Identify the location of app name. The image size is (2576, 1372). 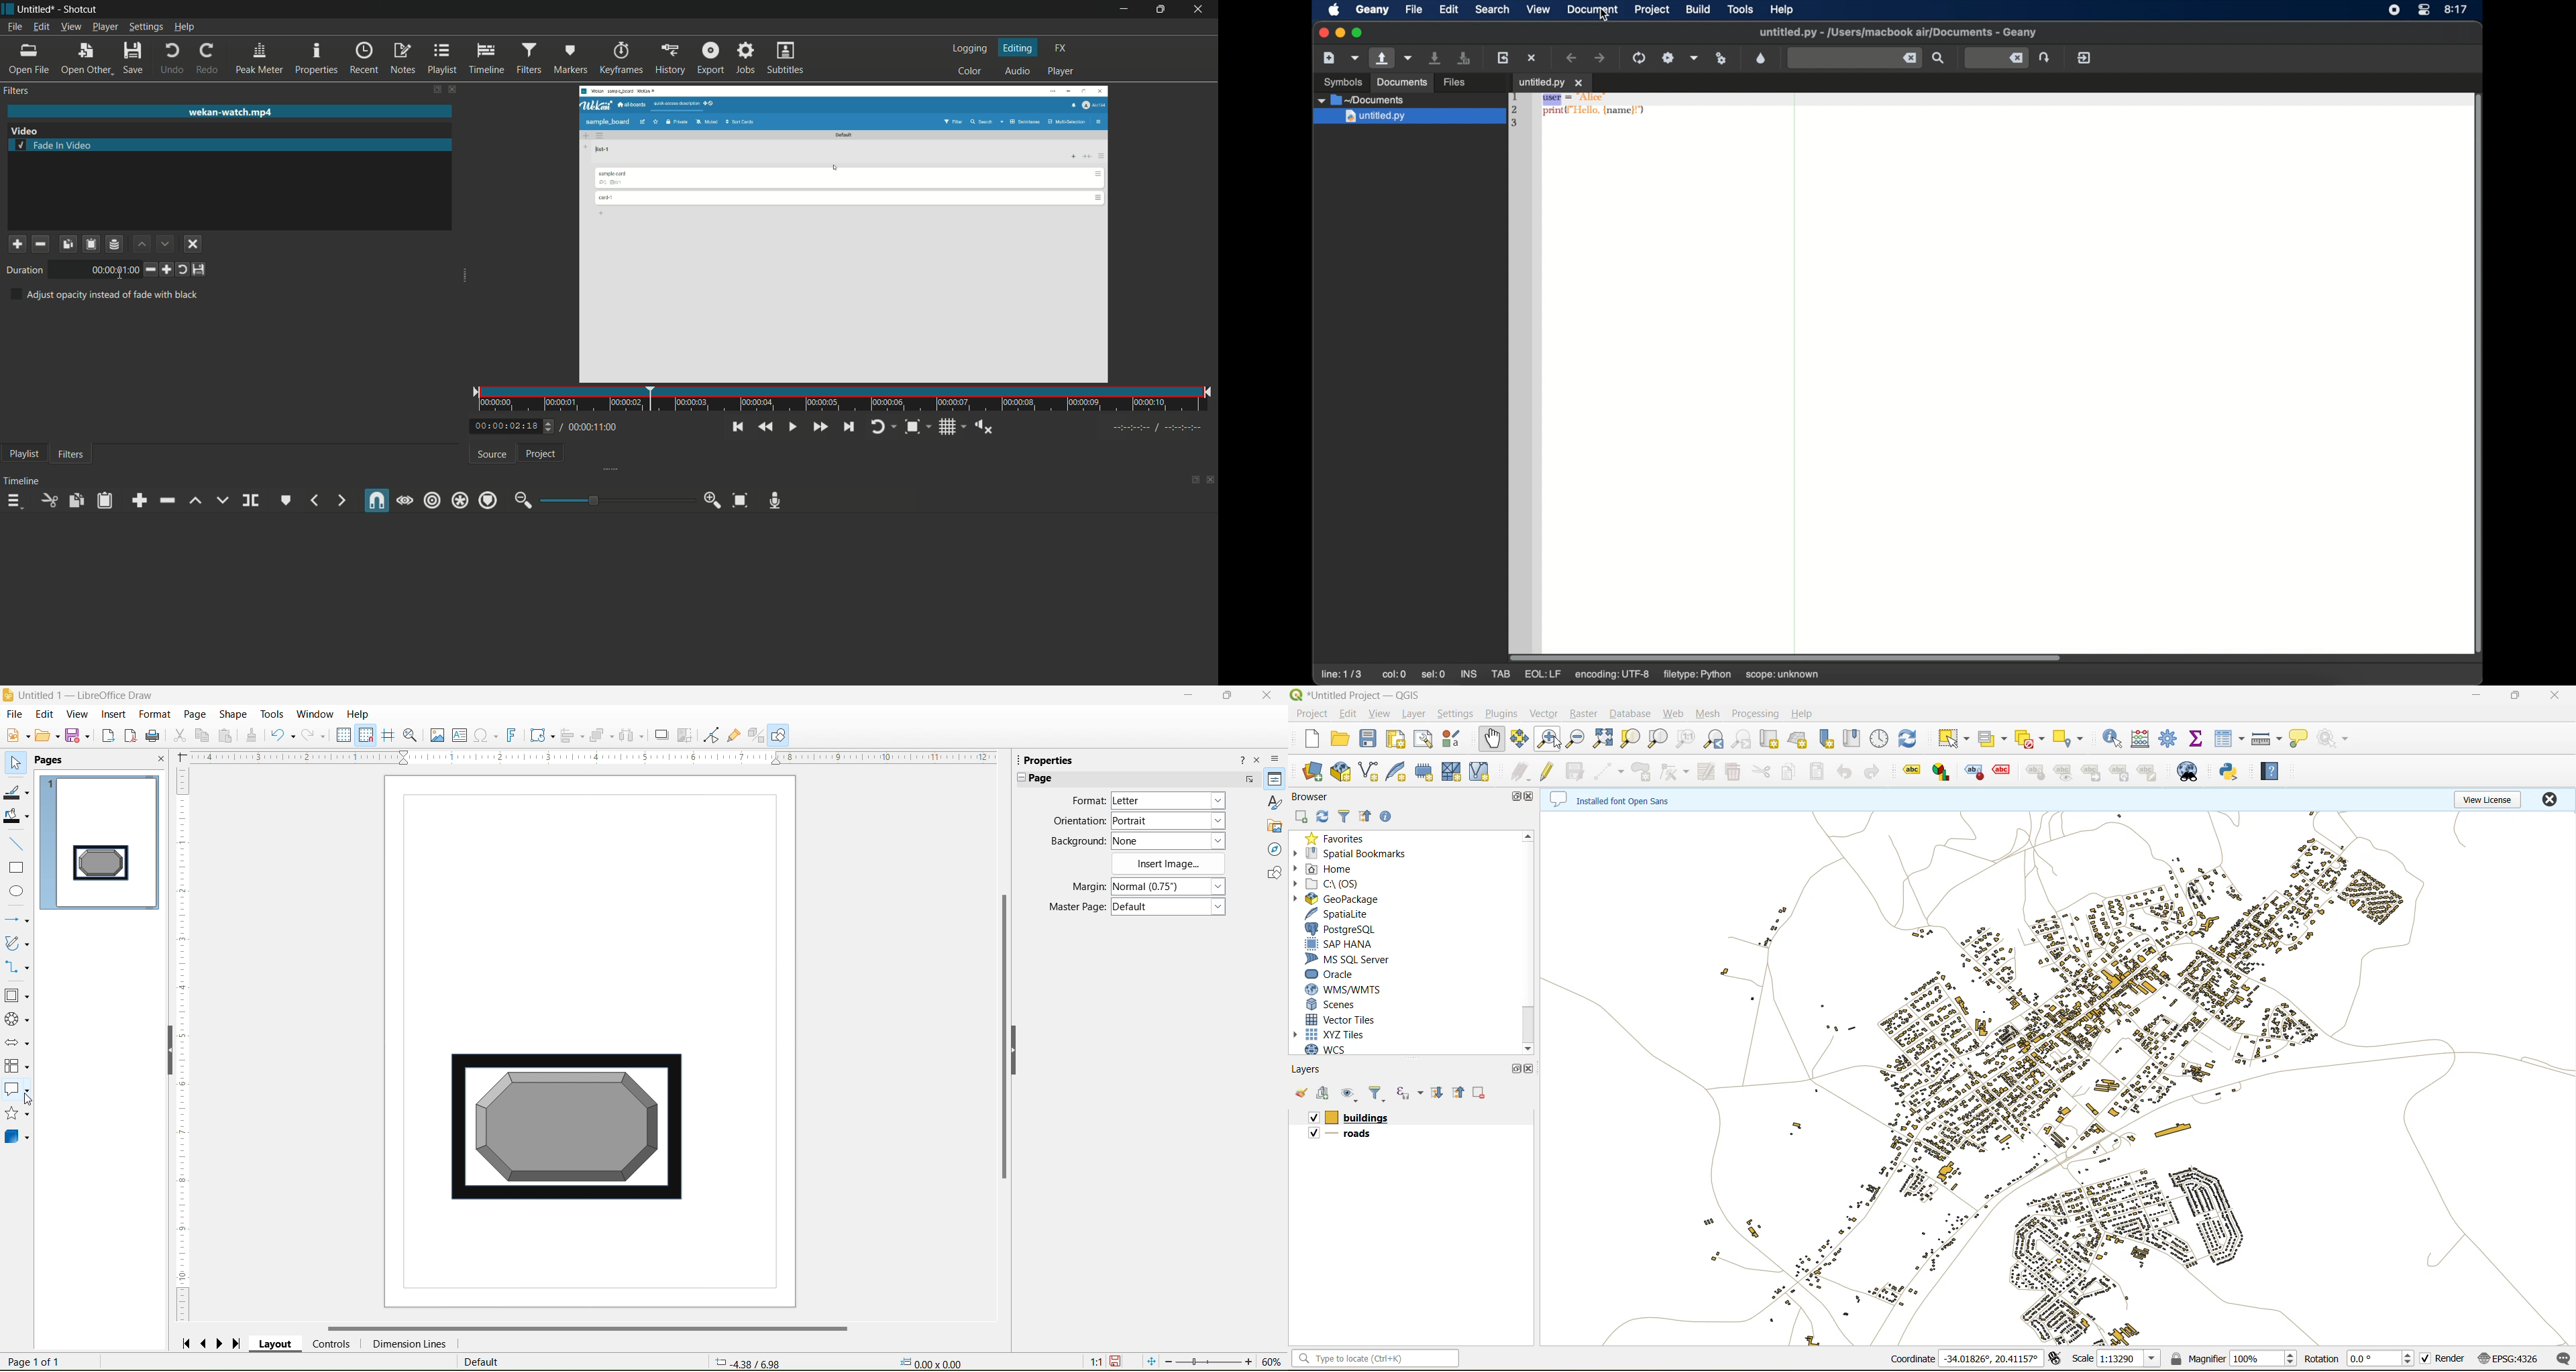
(78, 10).